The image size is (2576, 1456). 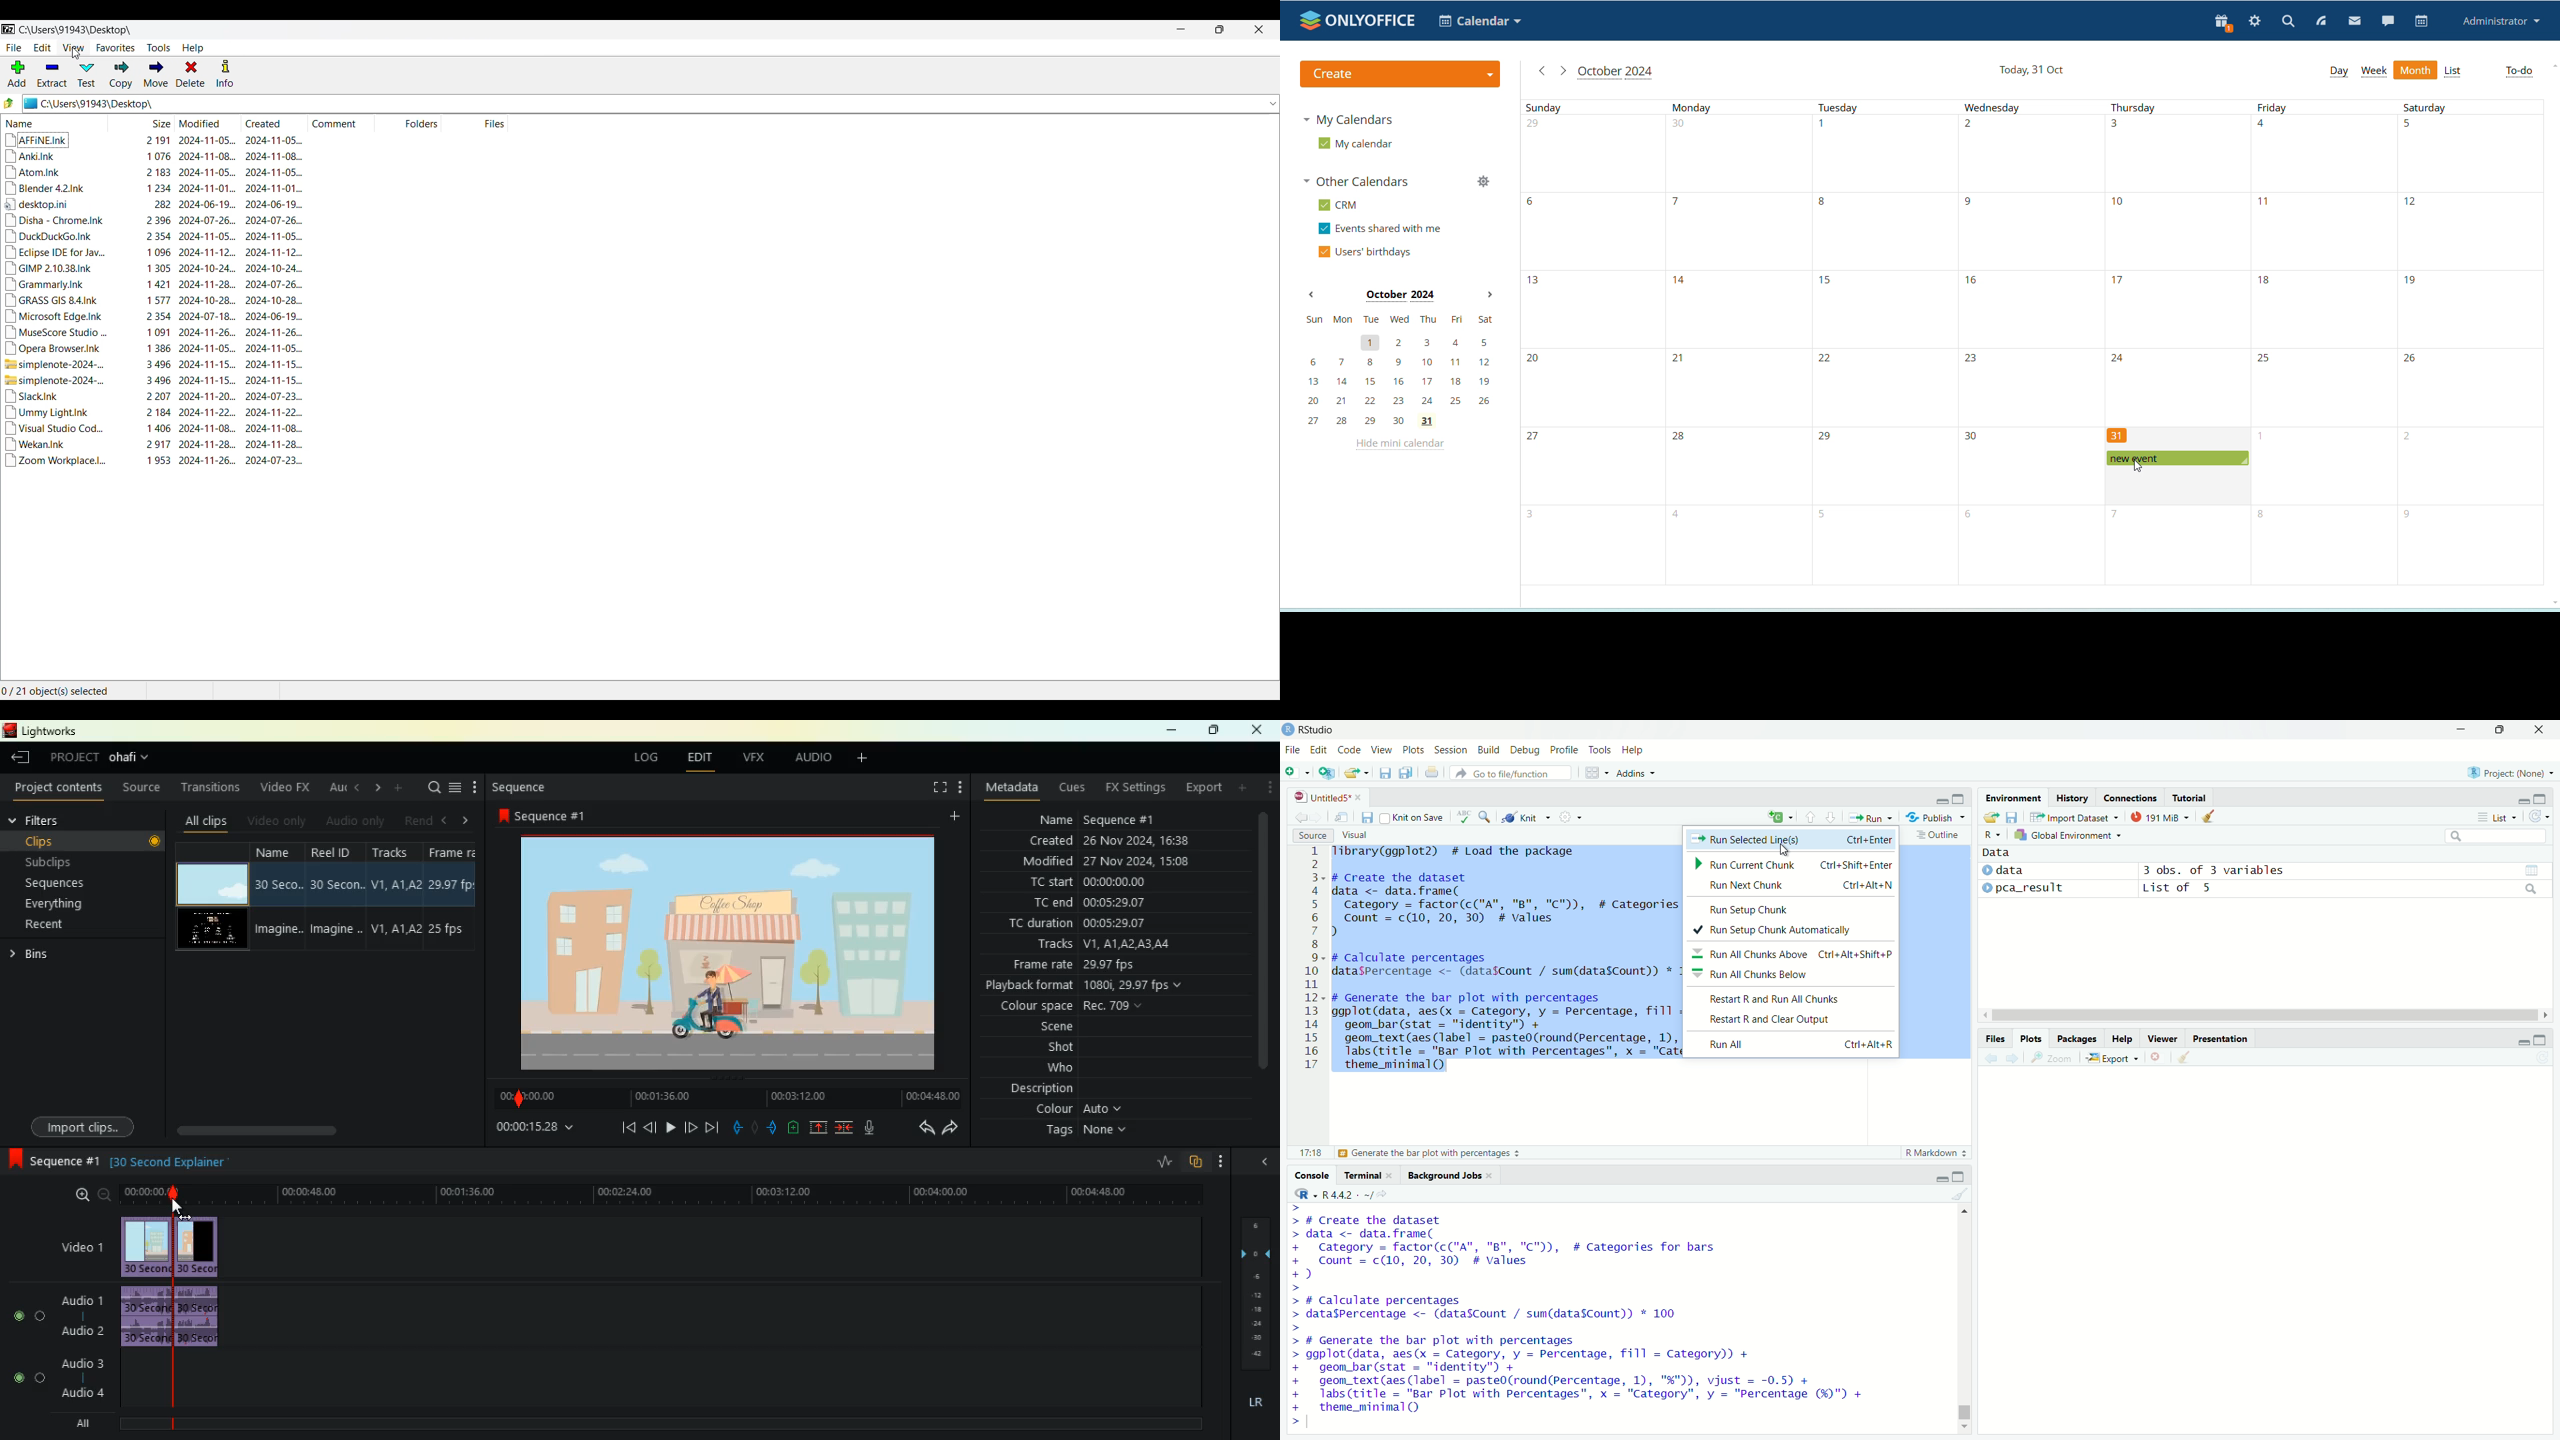 I want to click on Slack.Ink 2207 2024-11-20... 2024-07-23., so click(x=157, y=396).